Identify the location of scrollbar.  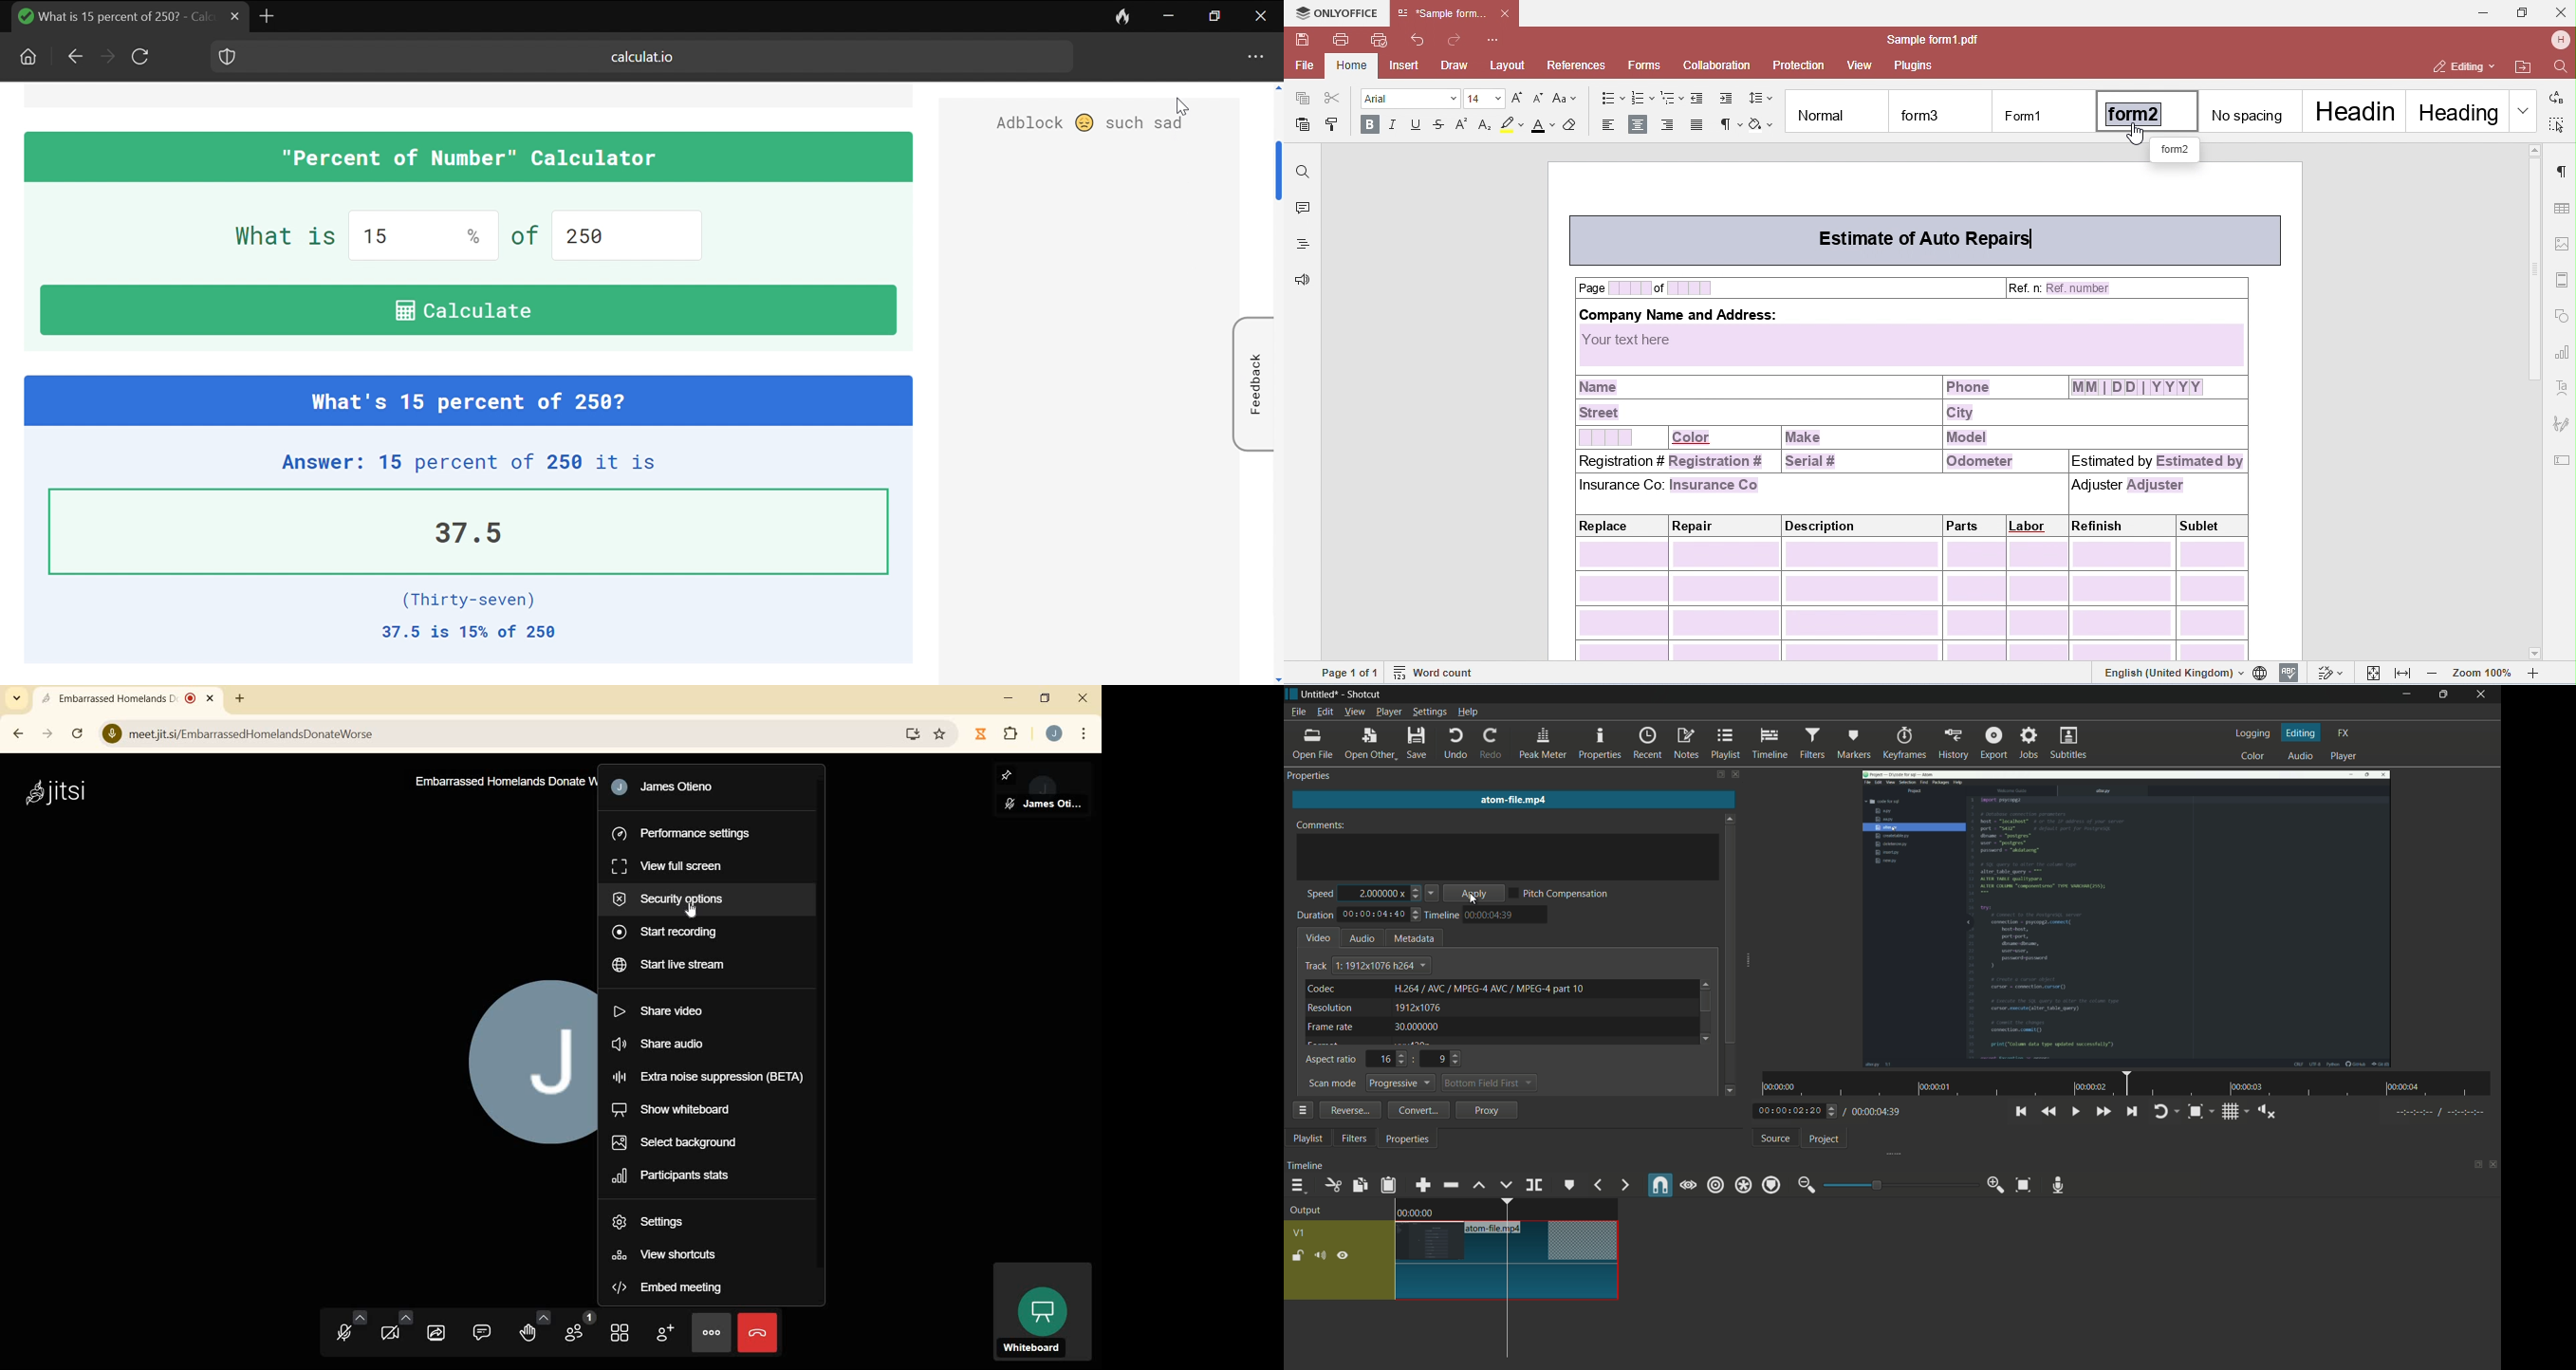
(79, 735).